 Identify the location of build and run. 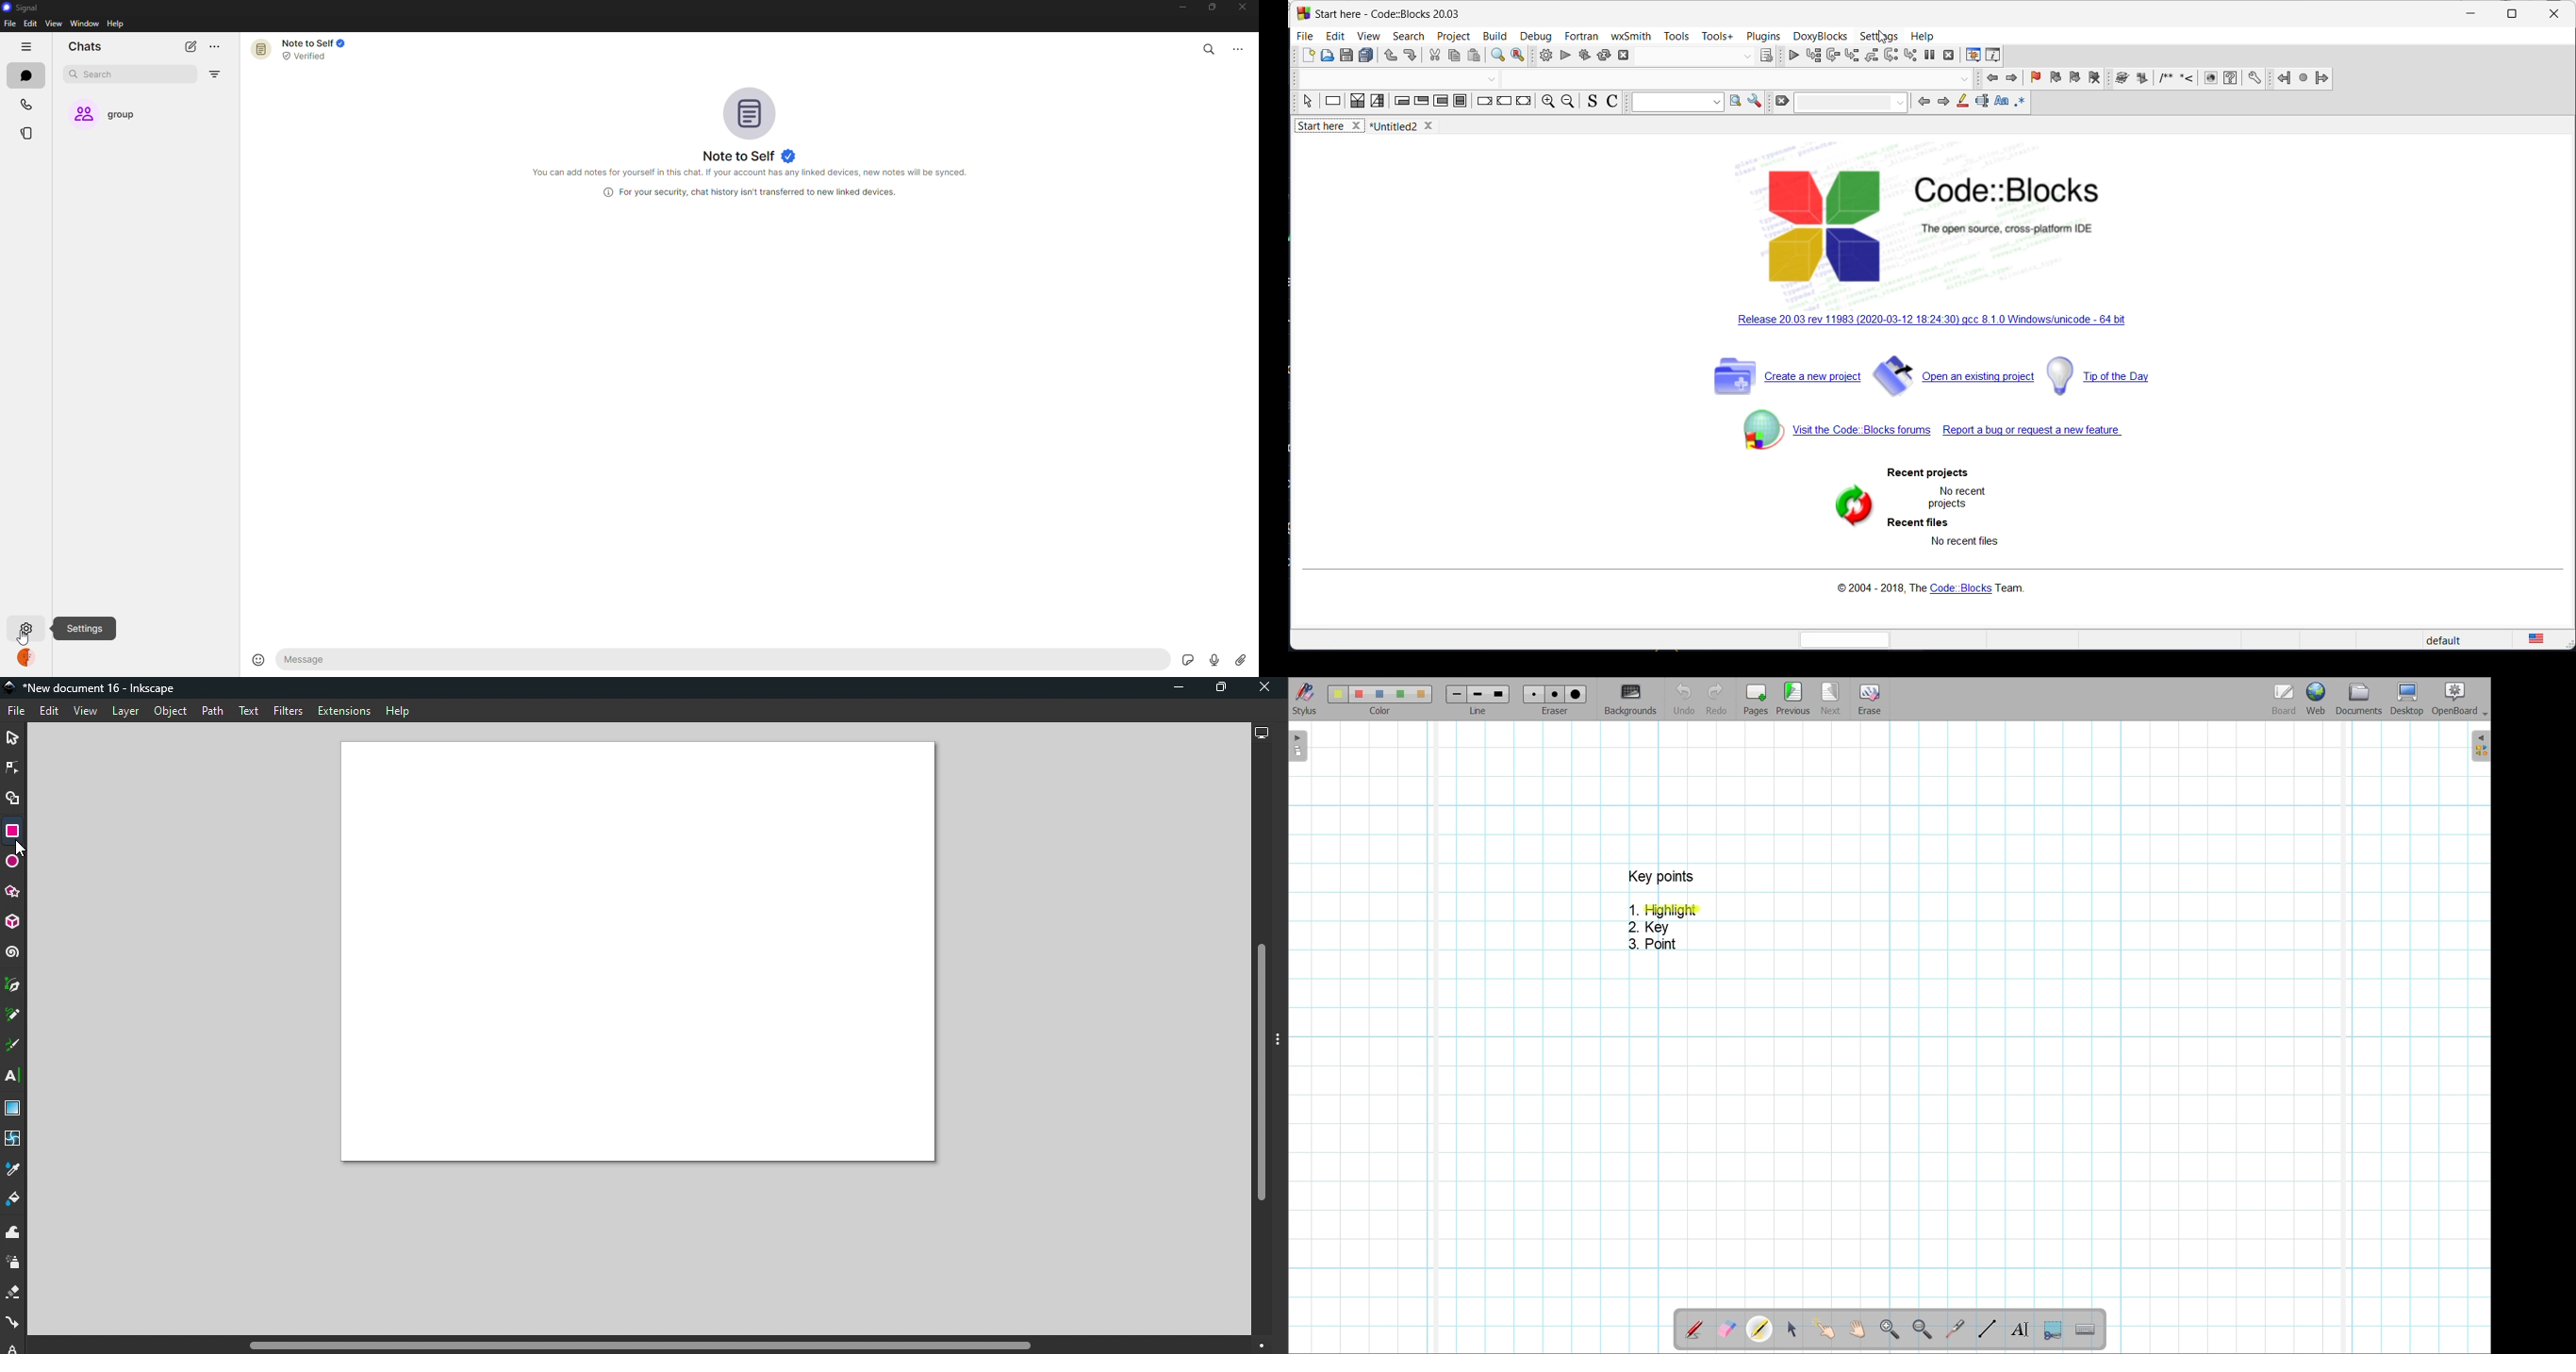
(1584, 54).